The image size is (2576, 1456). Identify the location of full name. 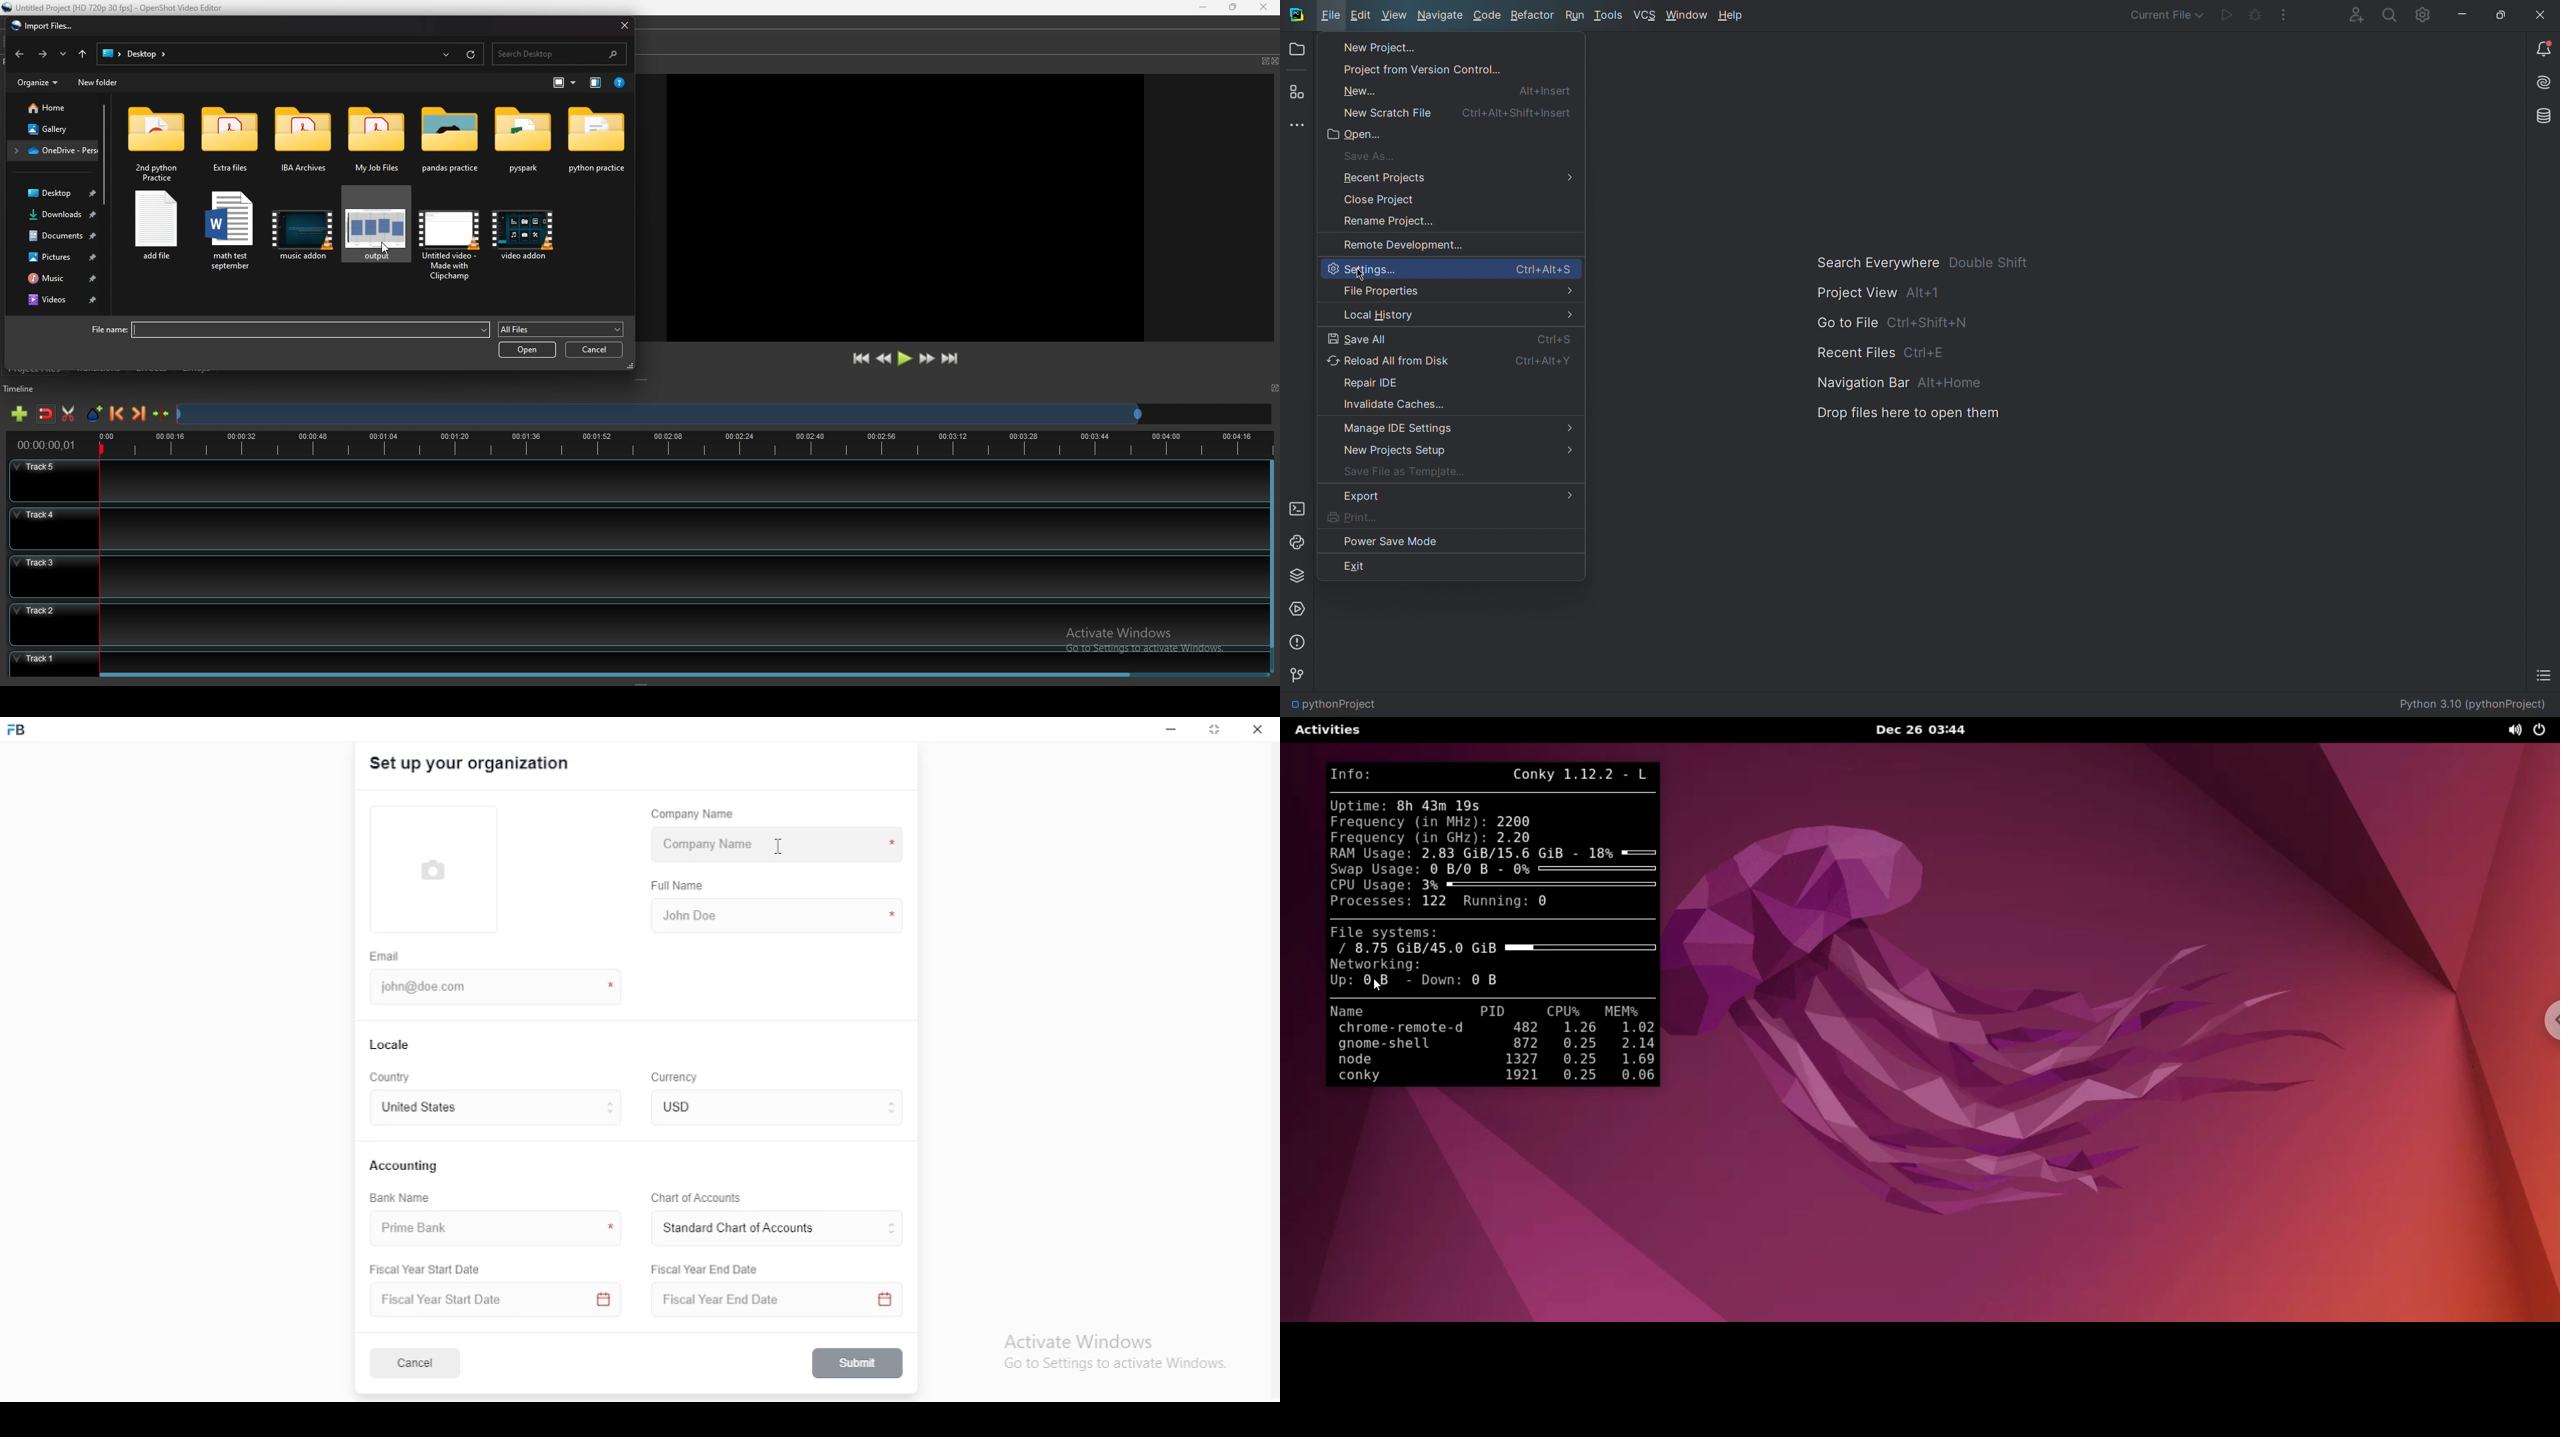
(683, 886).